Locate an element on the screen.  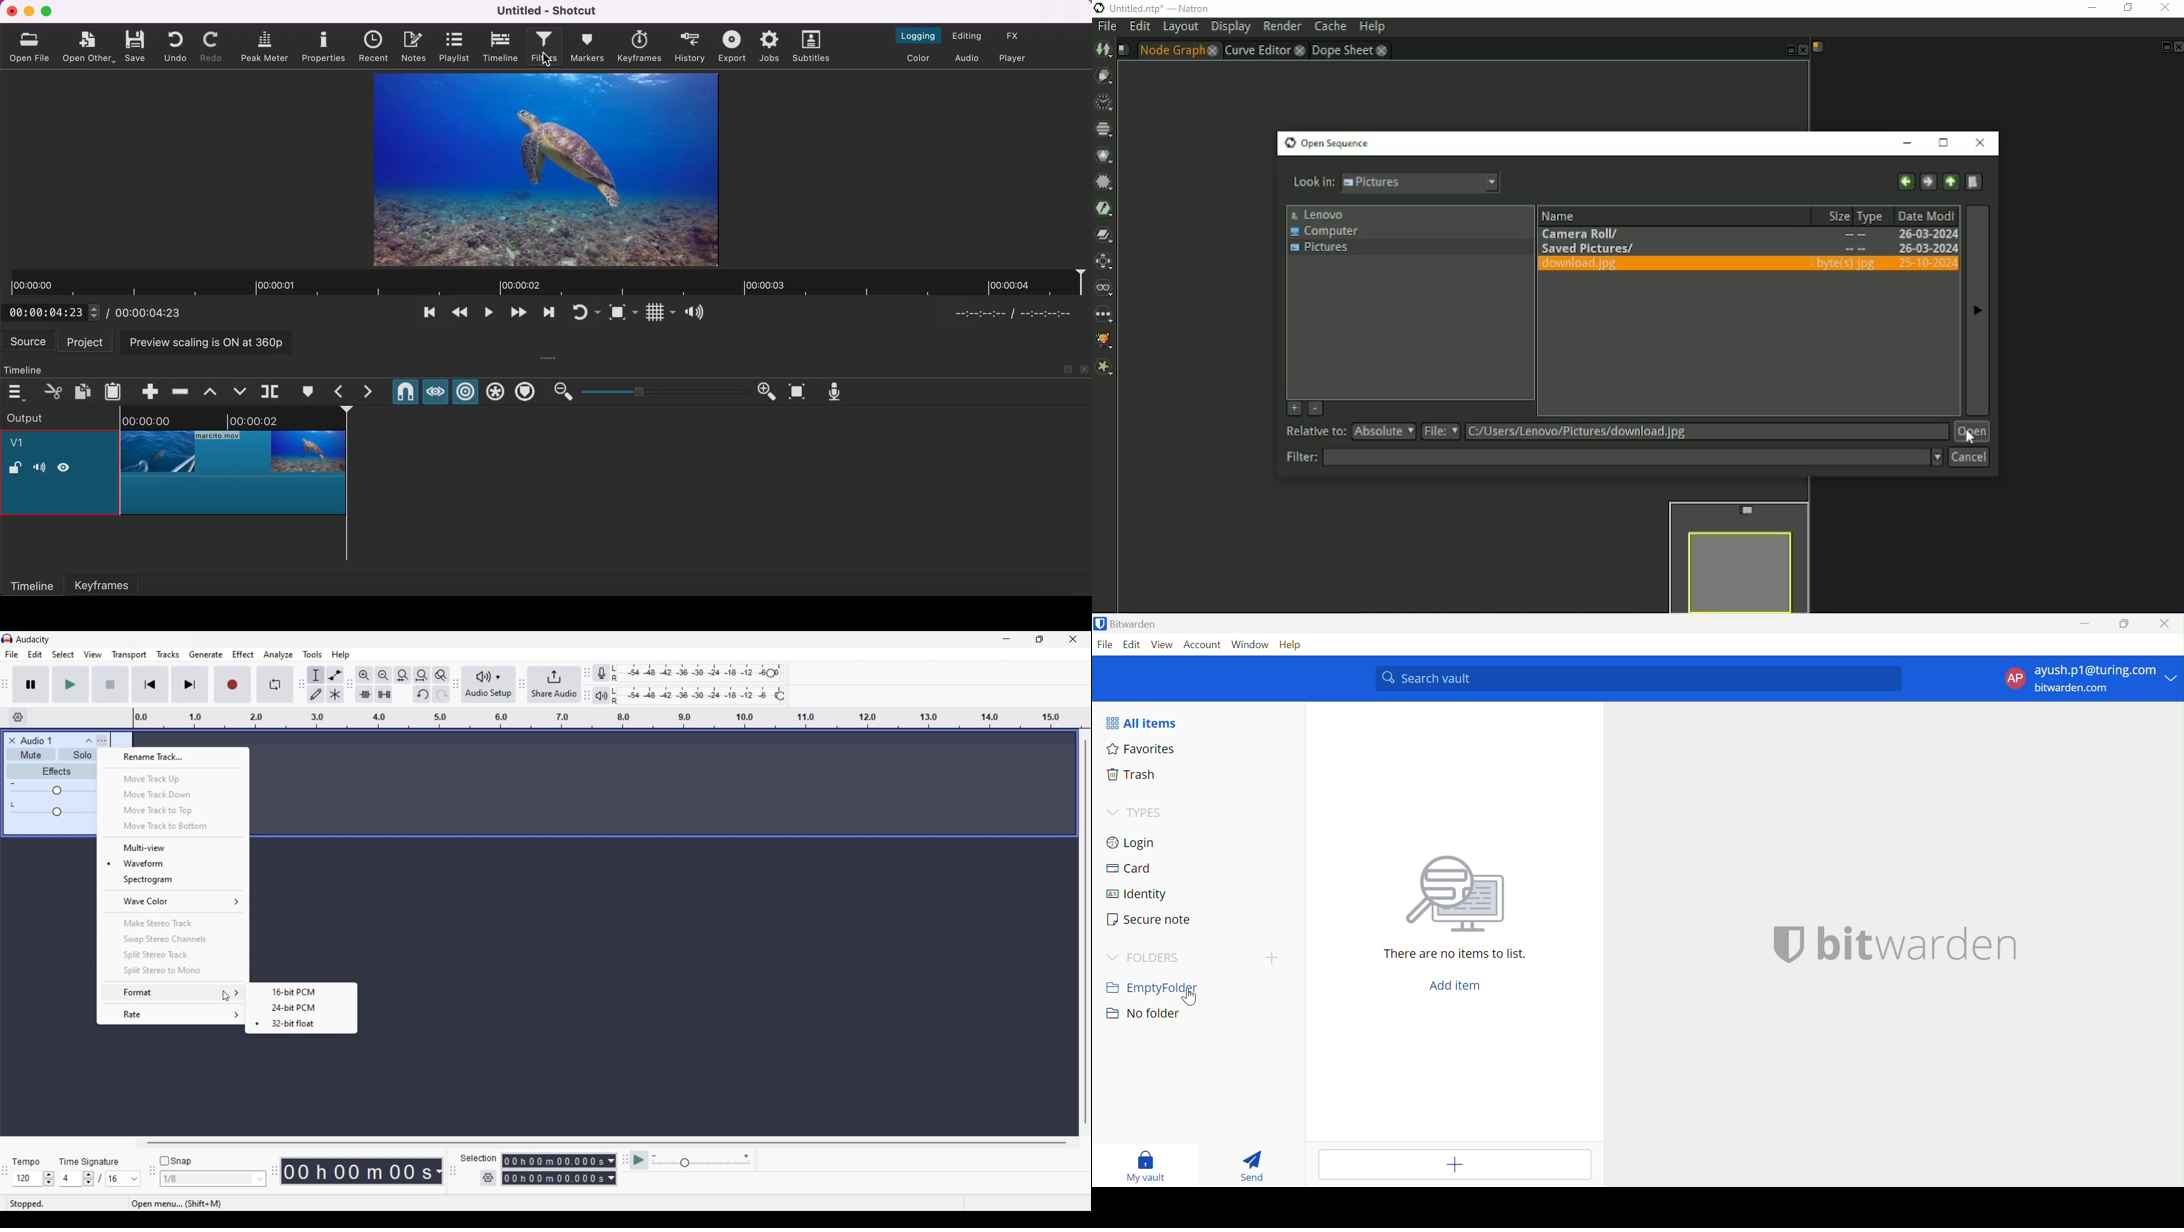
Account options is located at coordinates (2091, 678).